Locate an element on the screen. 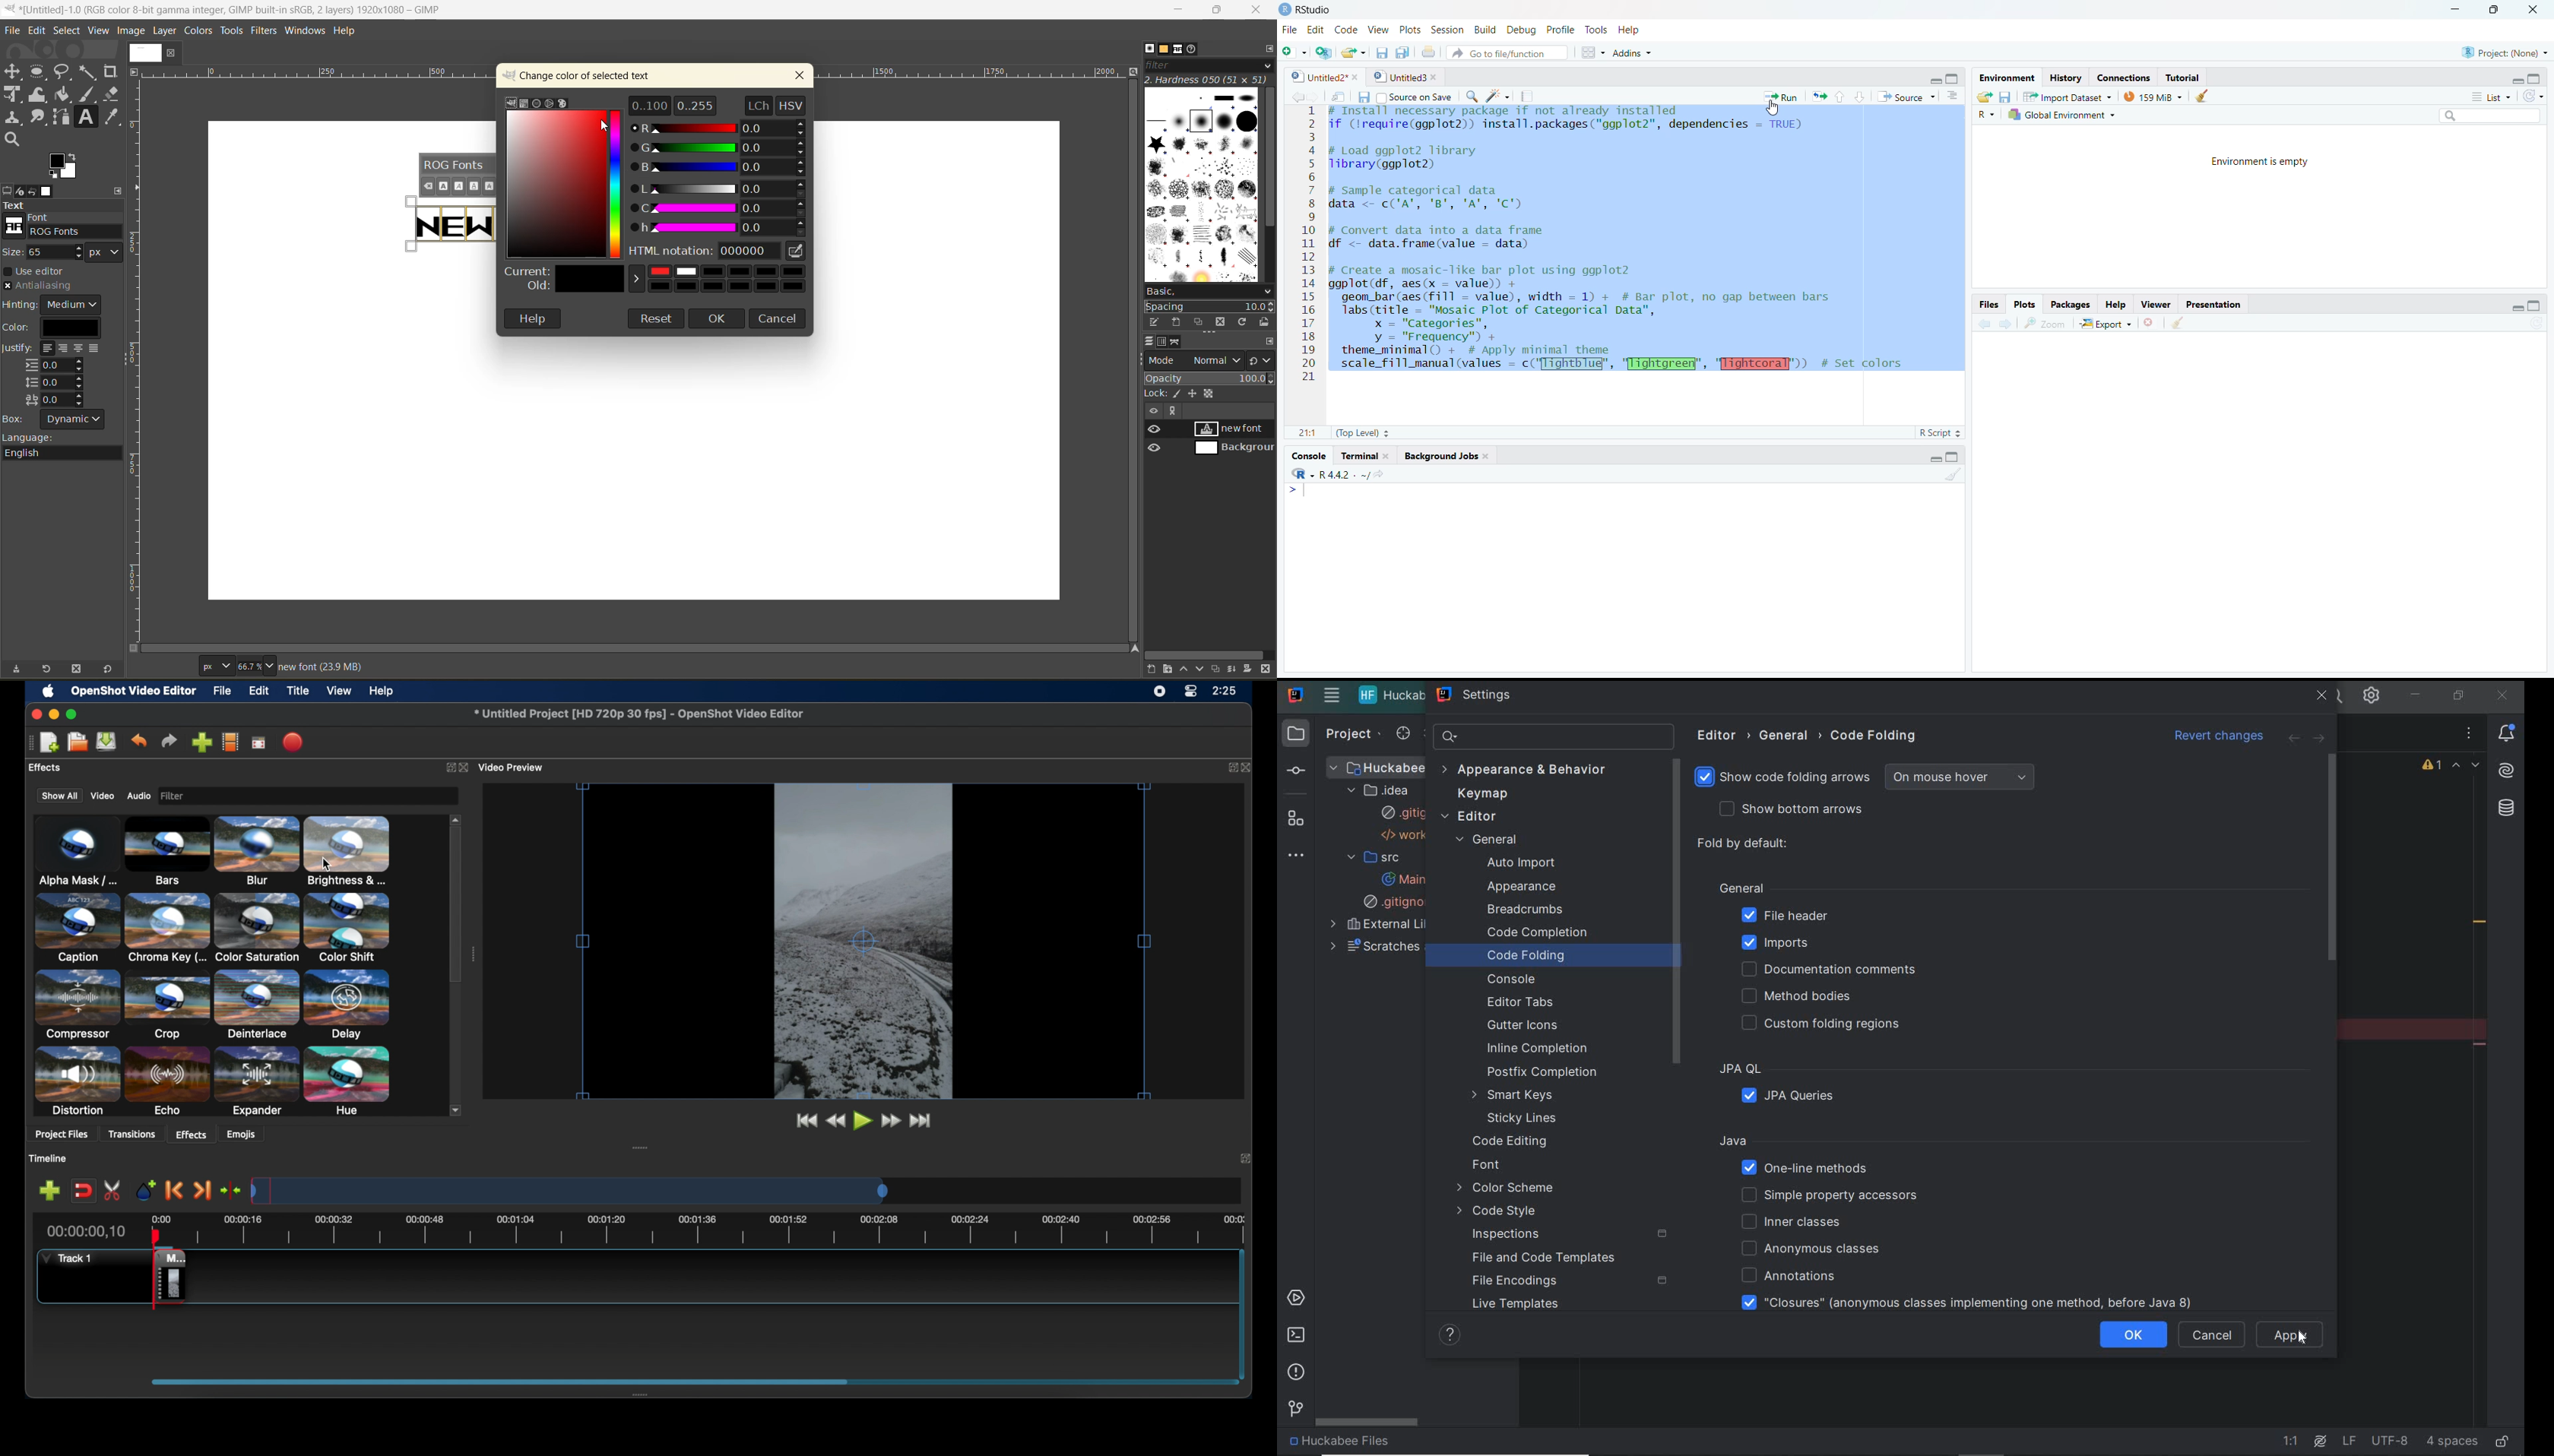  Create a project is located at coordinates (1324, 53).